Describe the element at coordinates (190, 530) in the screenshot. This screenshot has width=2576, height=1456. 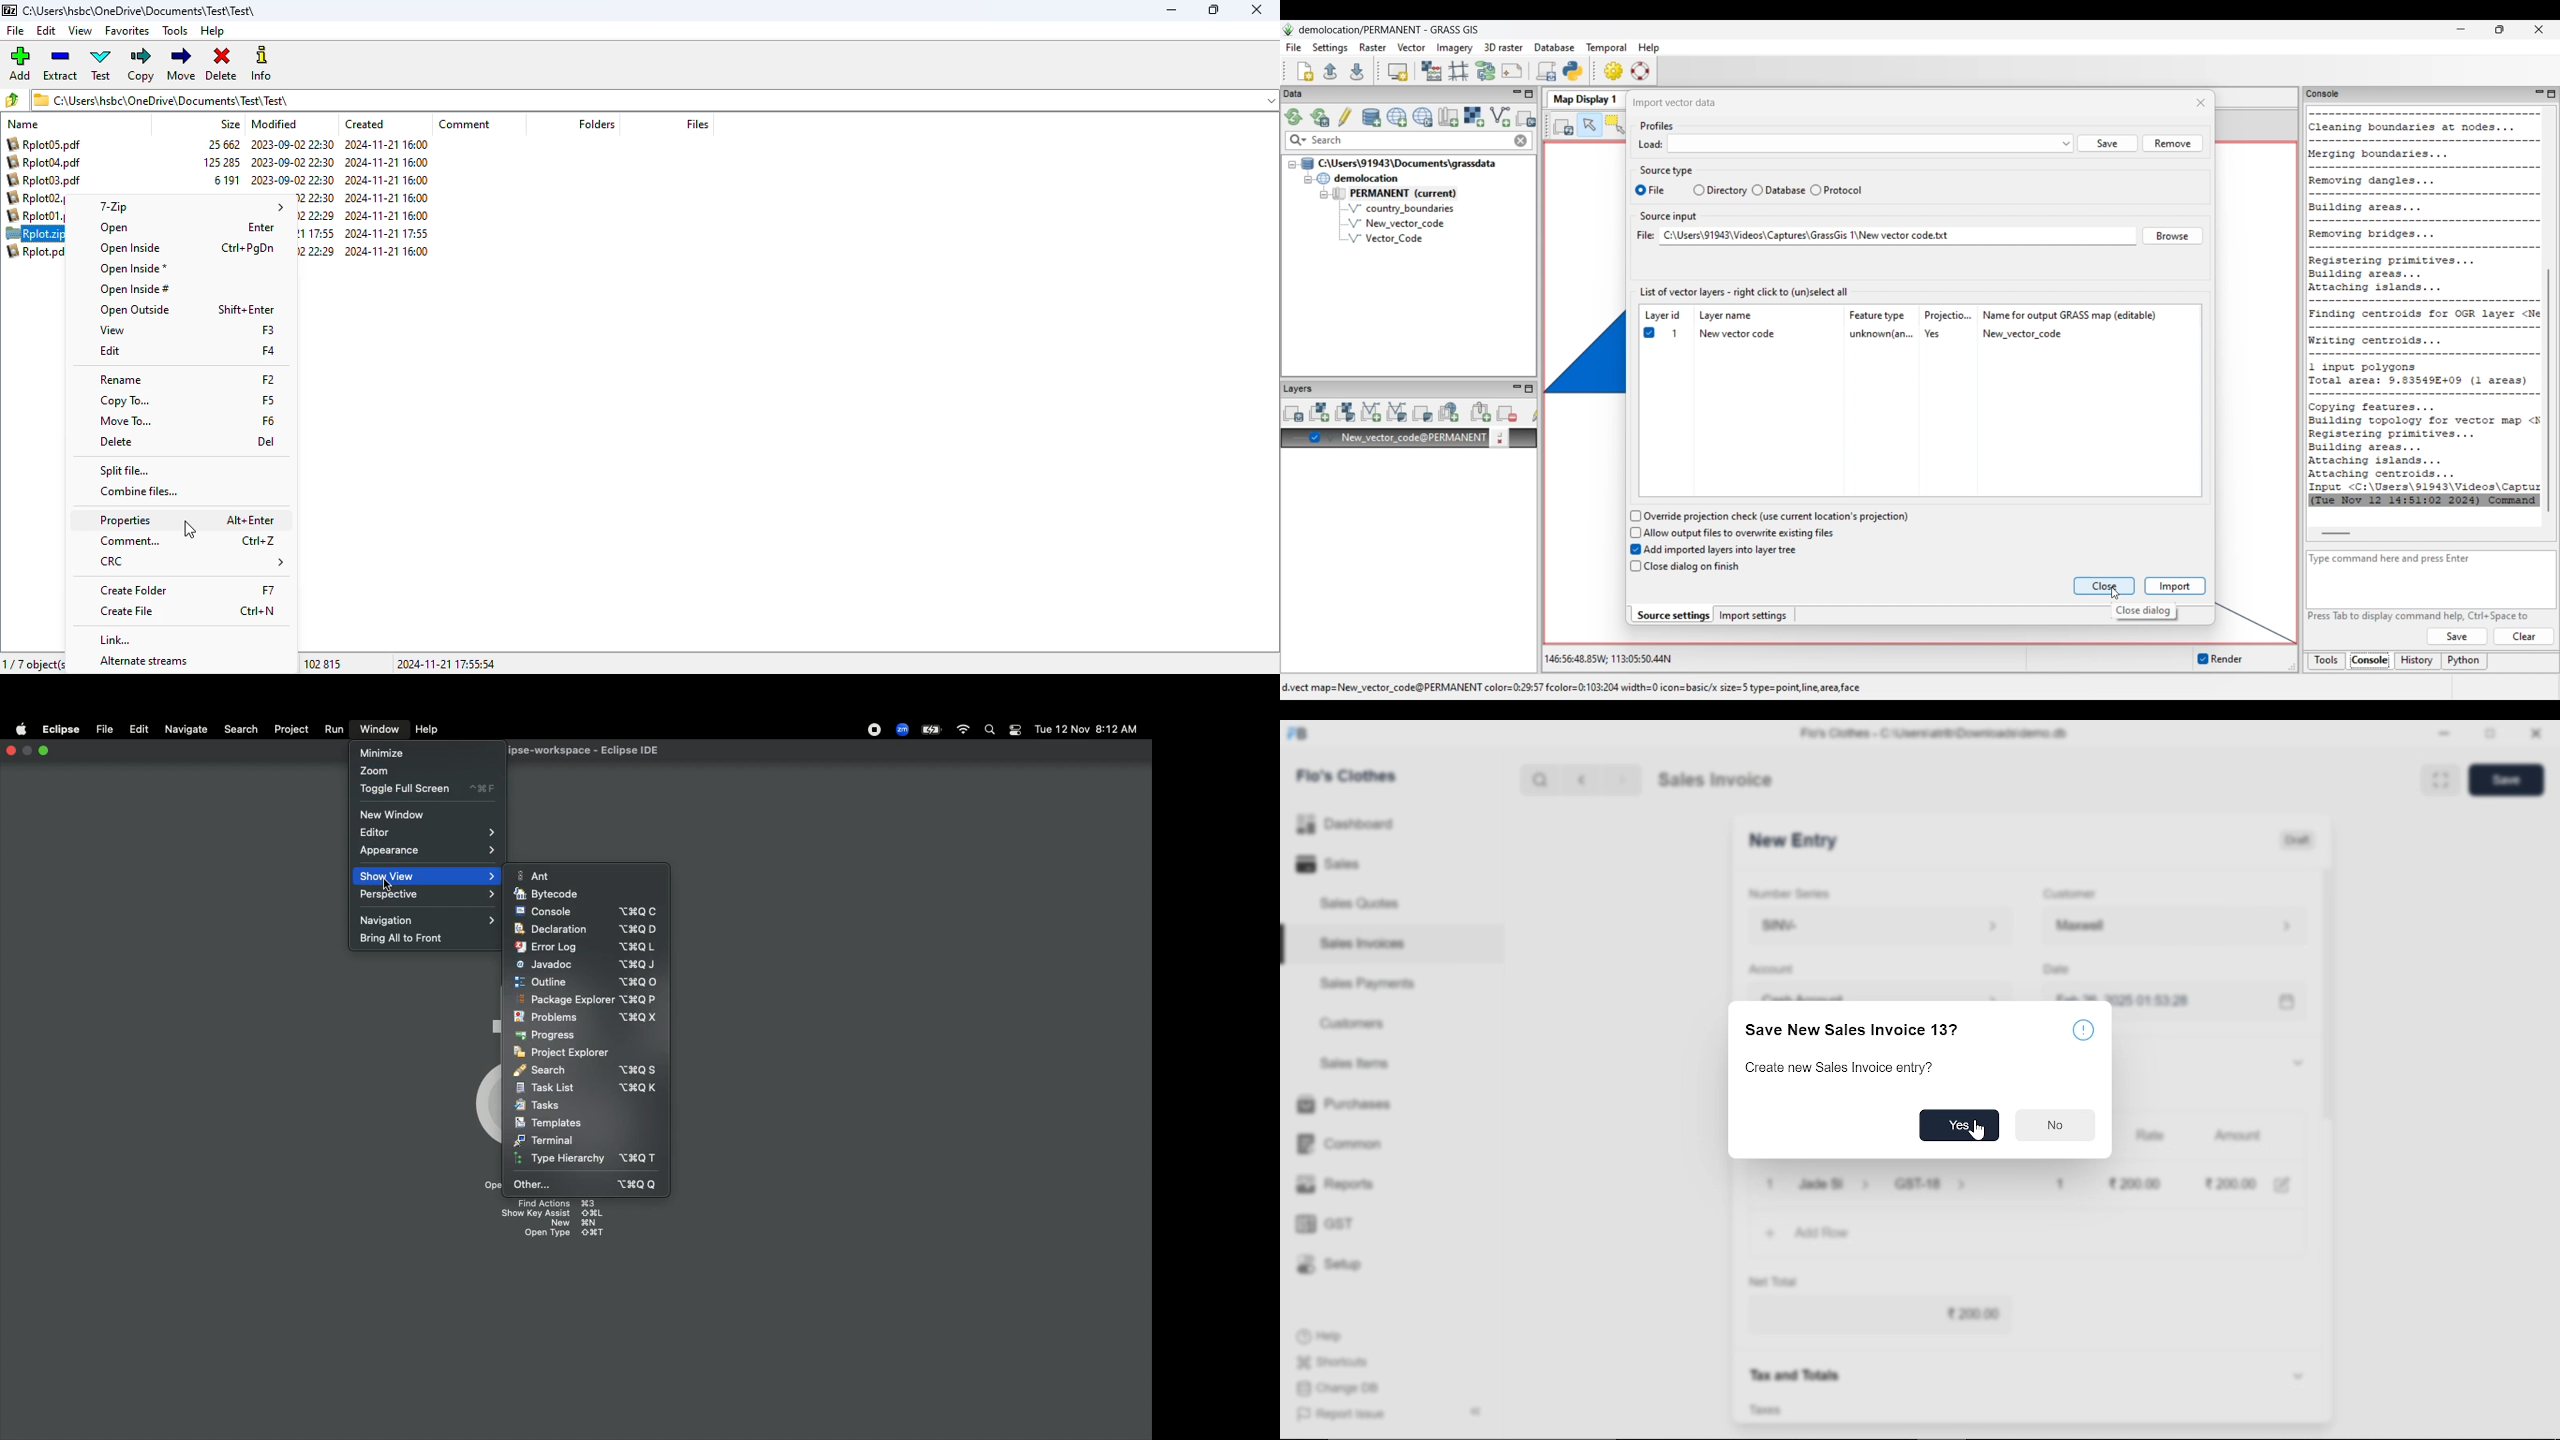
I see `cursor` at that location.